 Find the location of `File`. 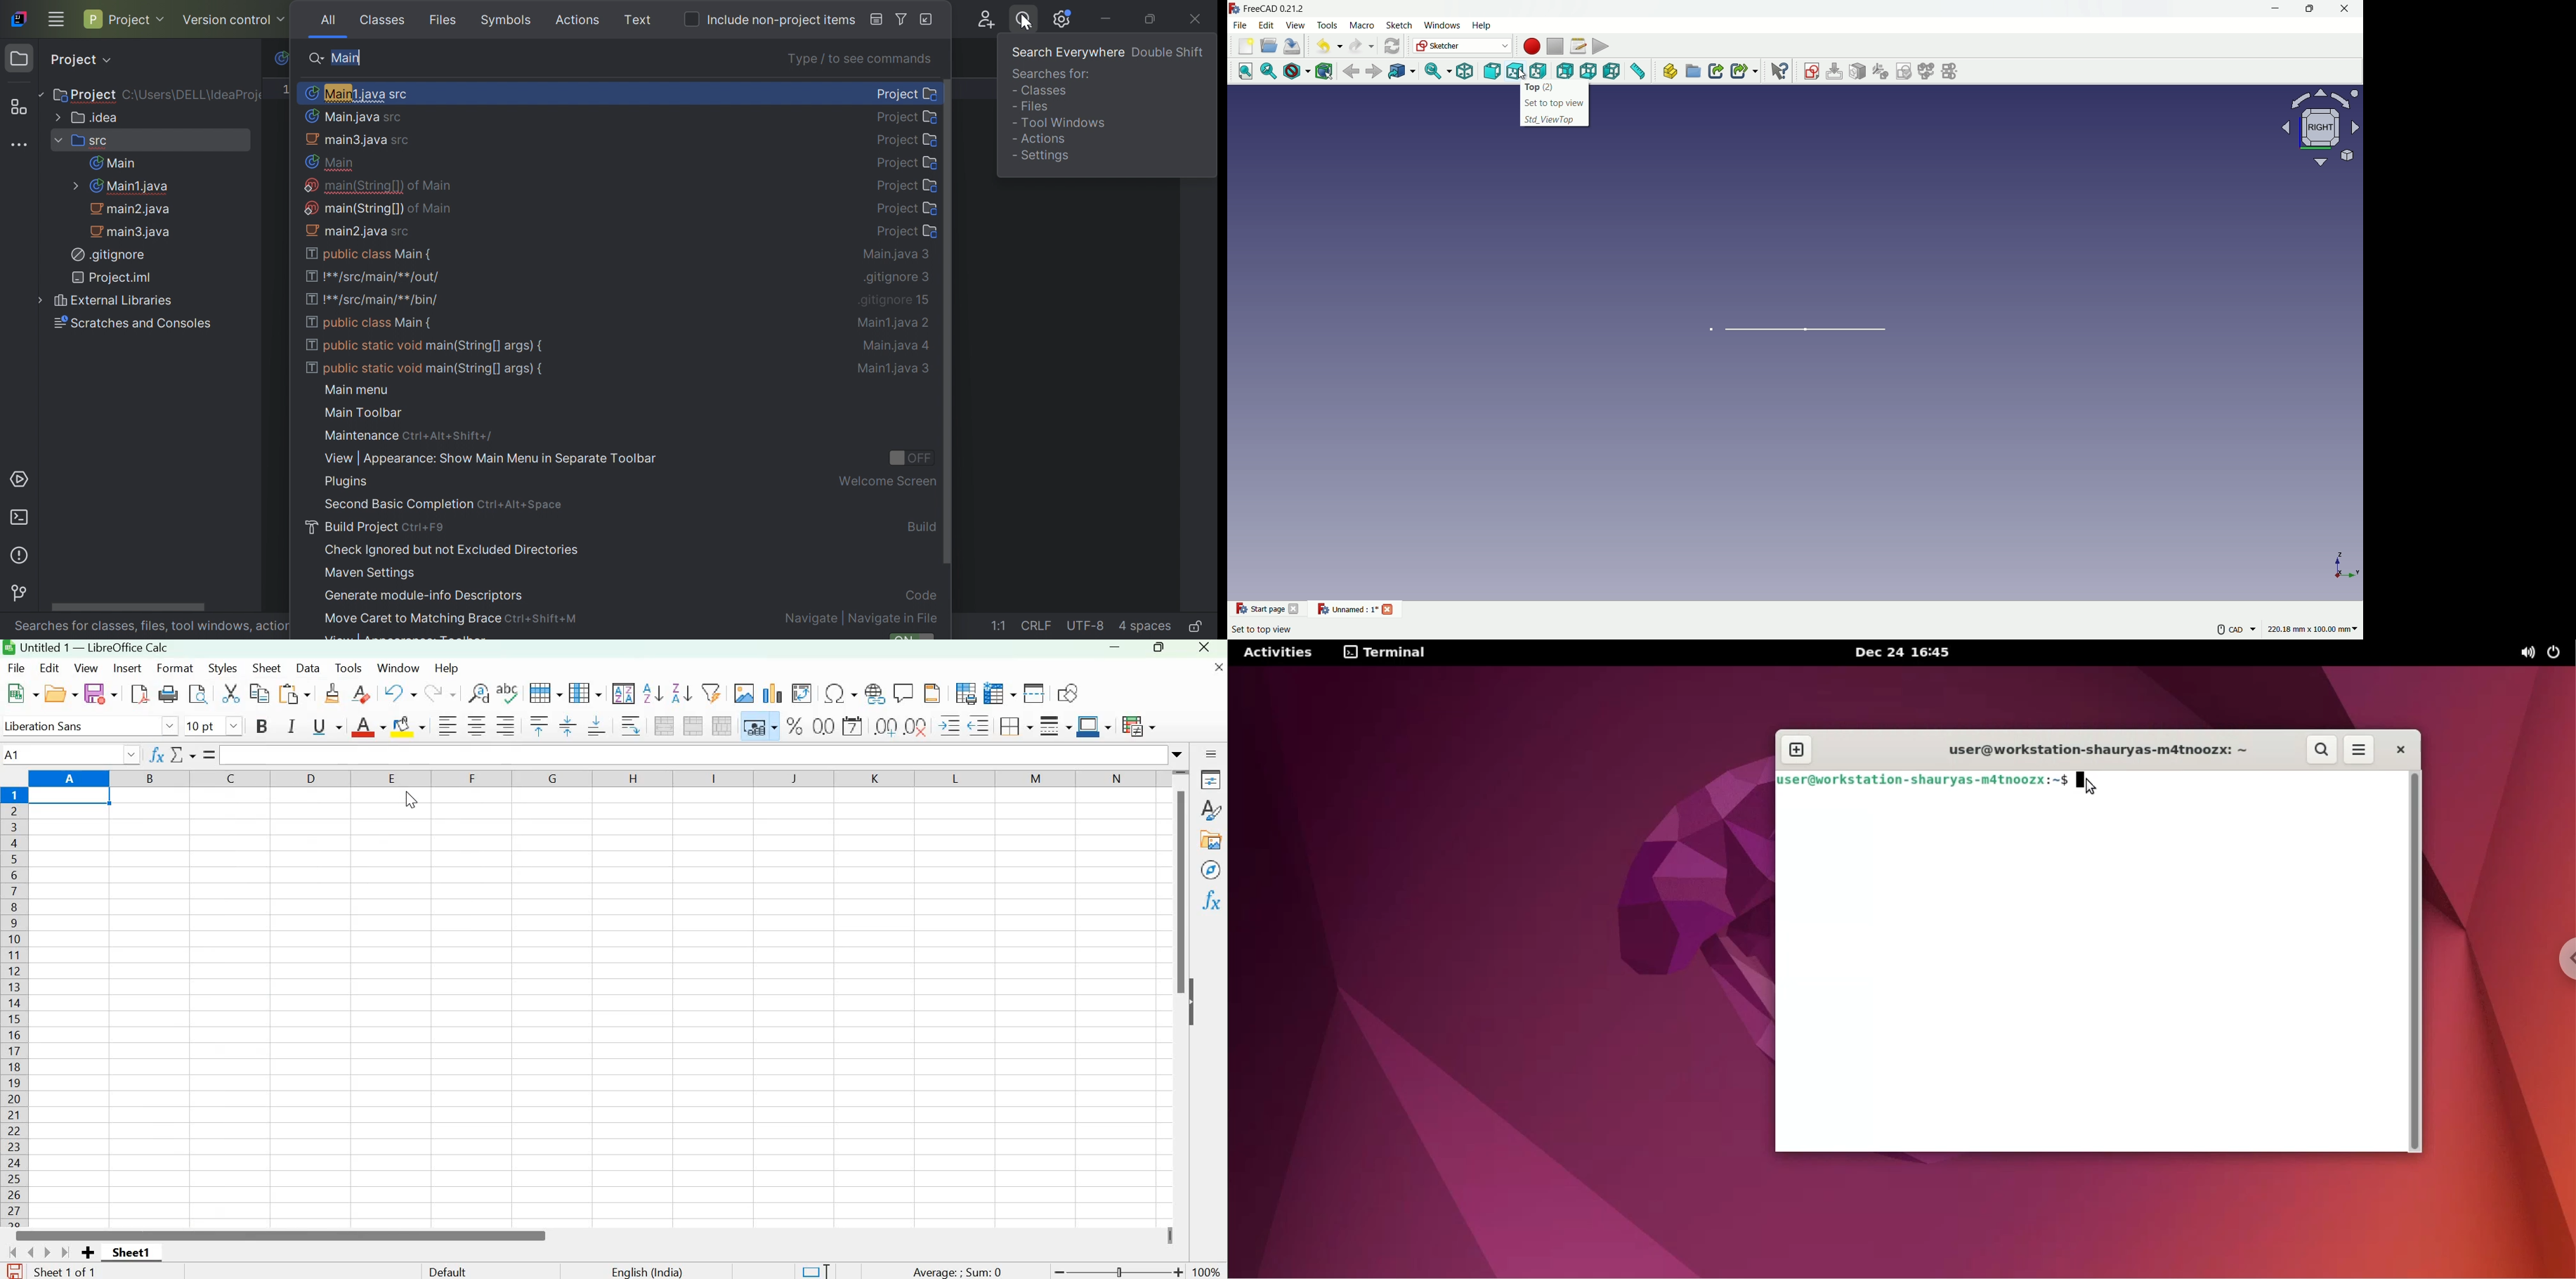

File is located at coordinates (18, 667).